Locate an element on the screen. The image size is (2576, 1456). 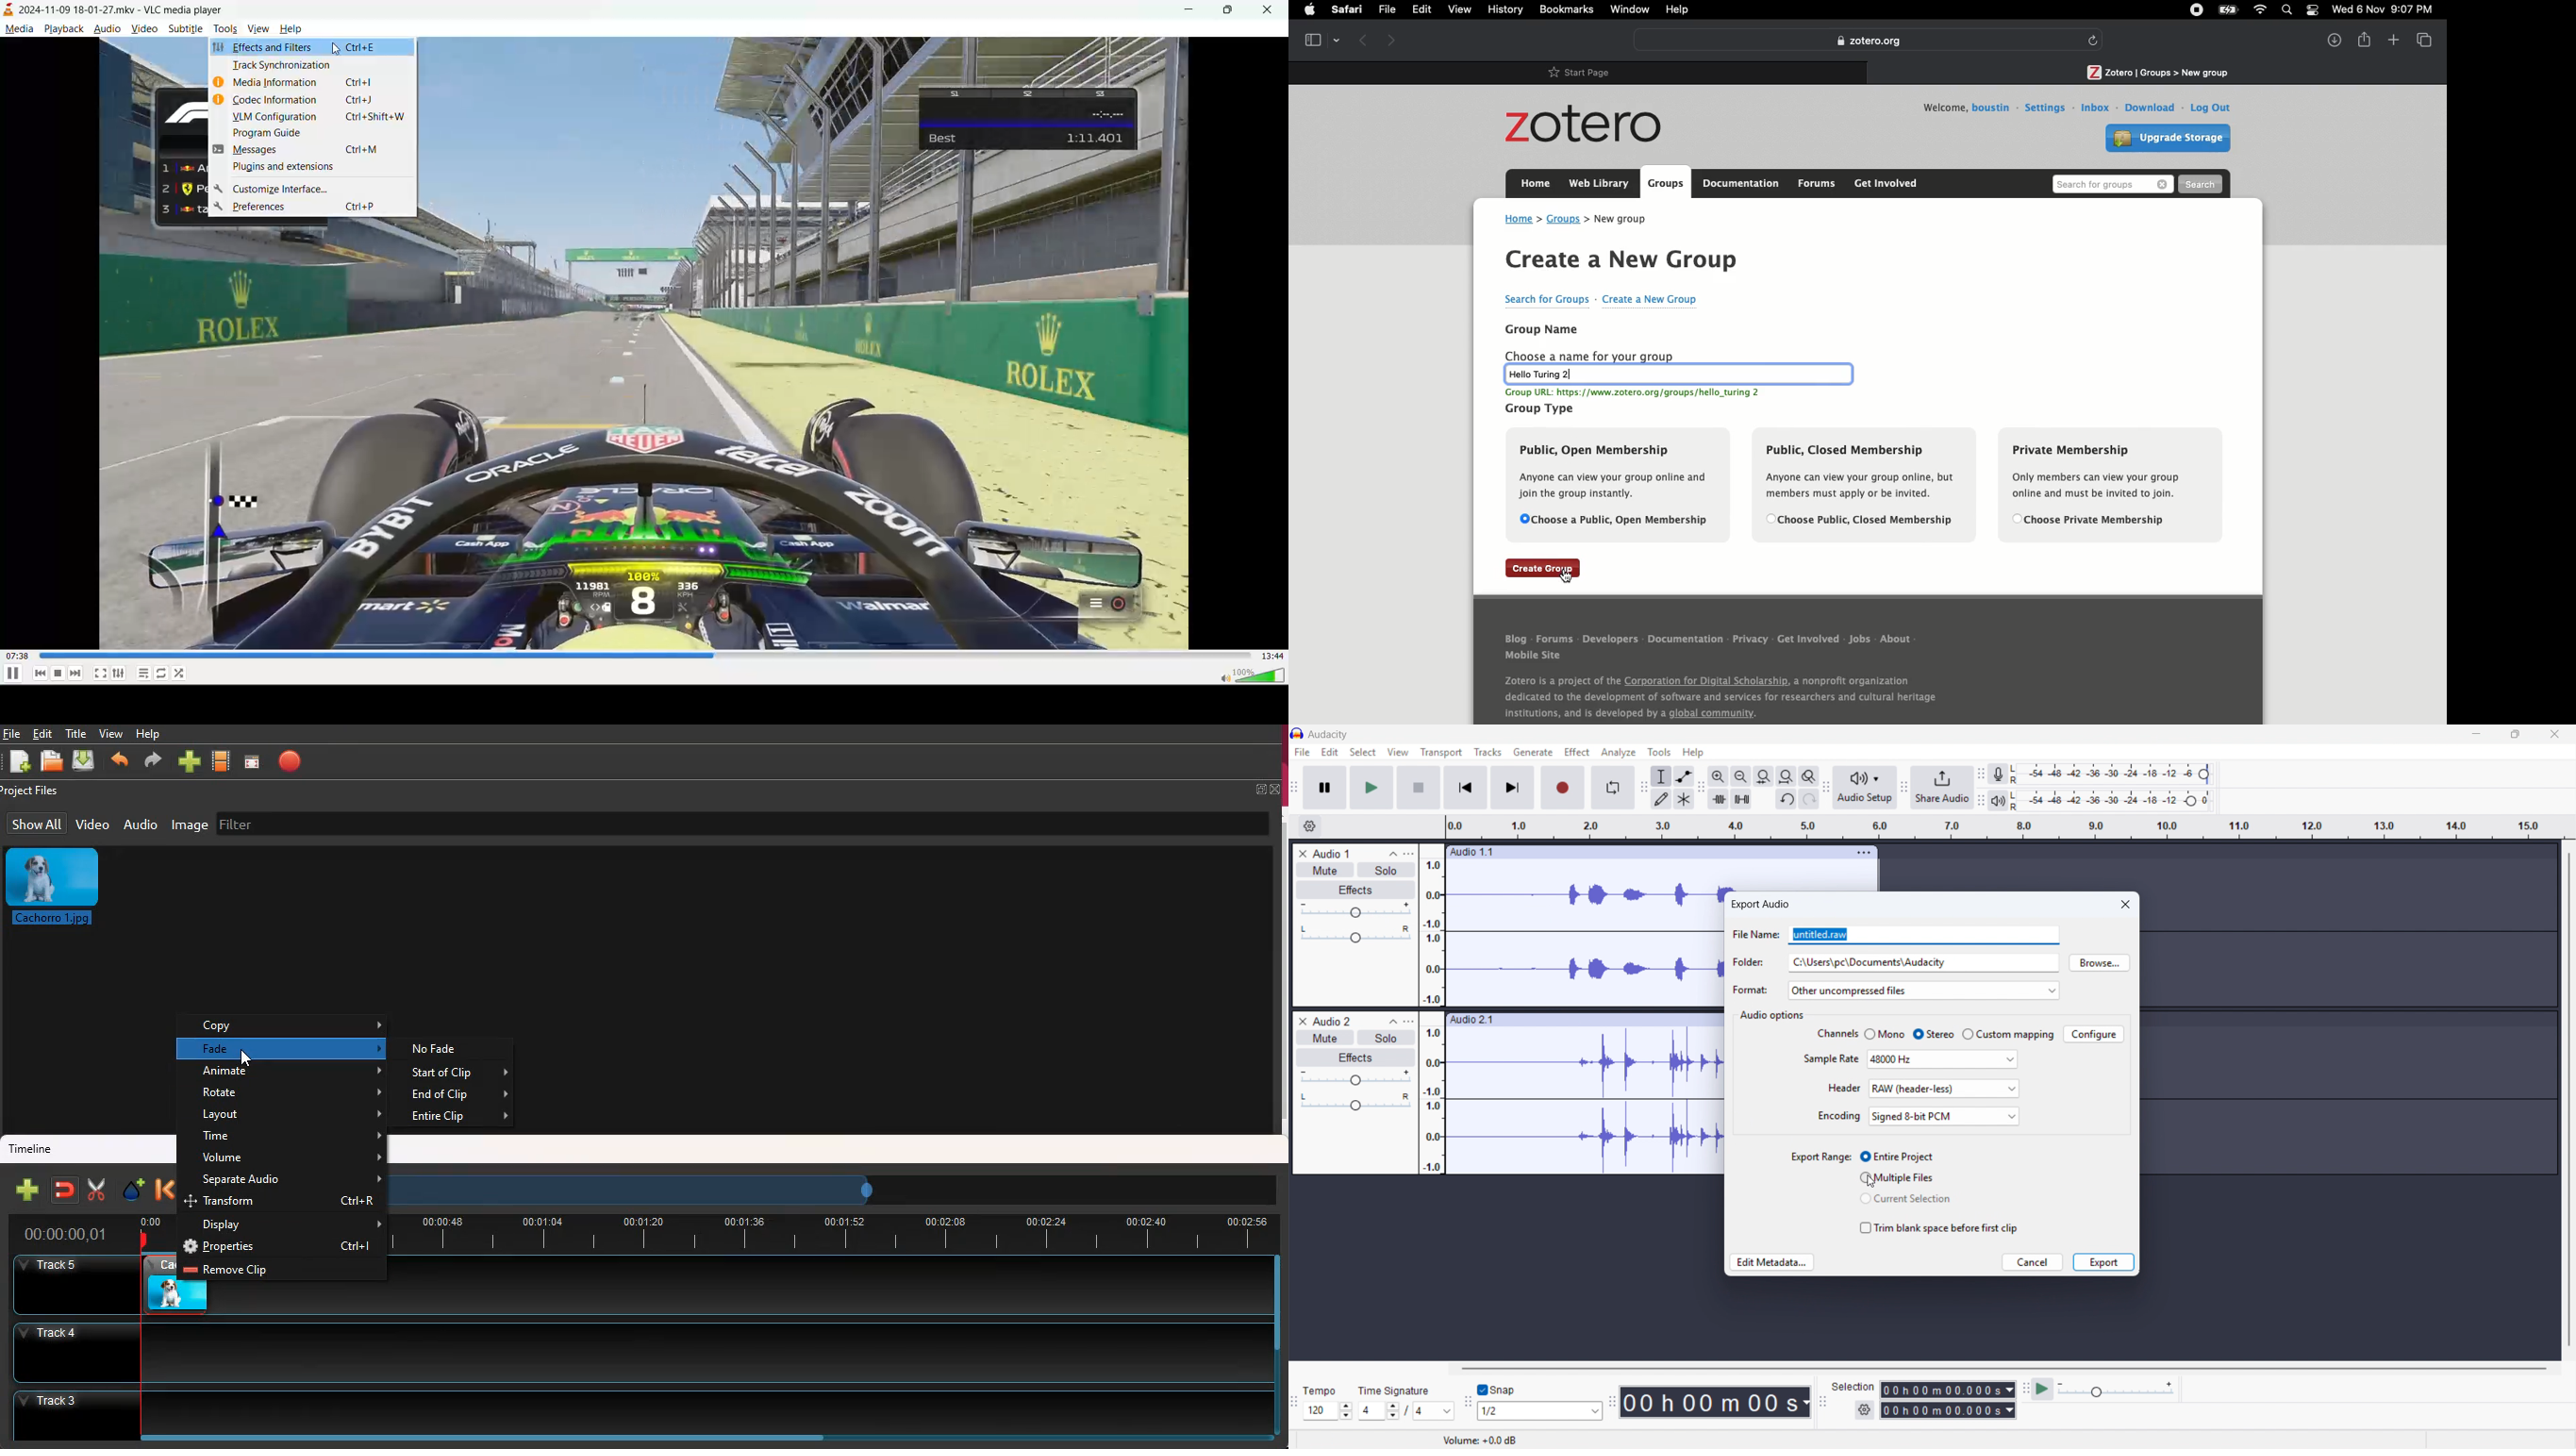
effect is located at coordinates (135, 1191).